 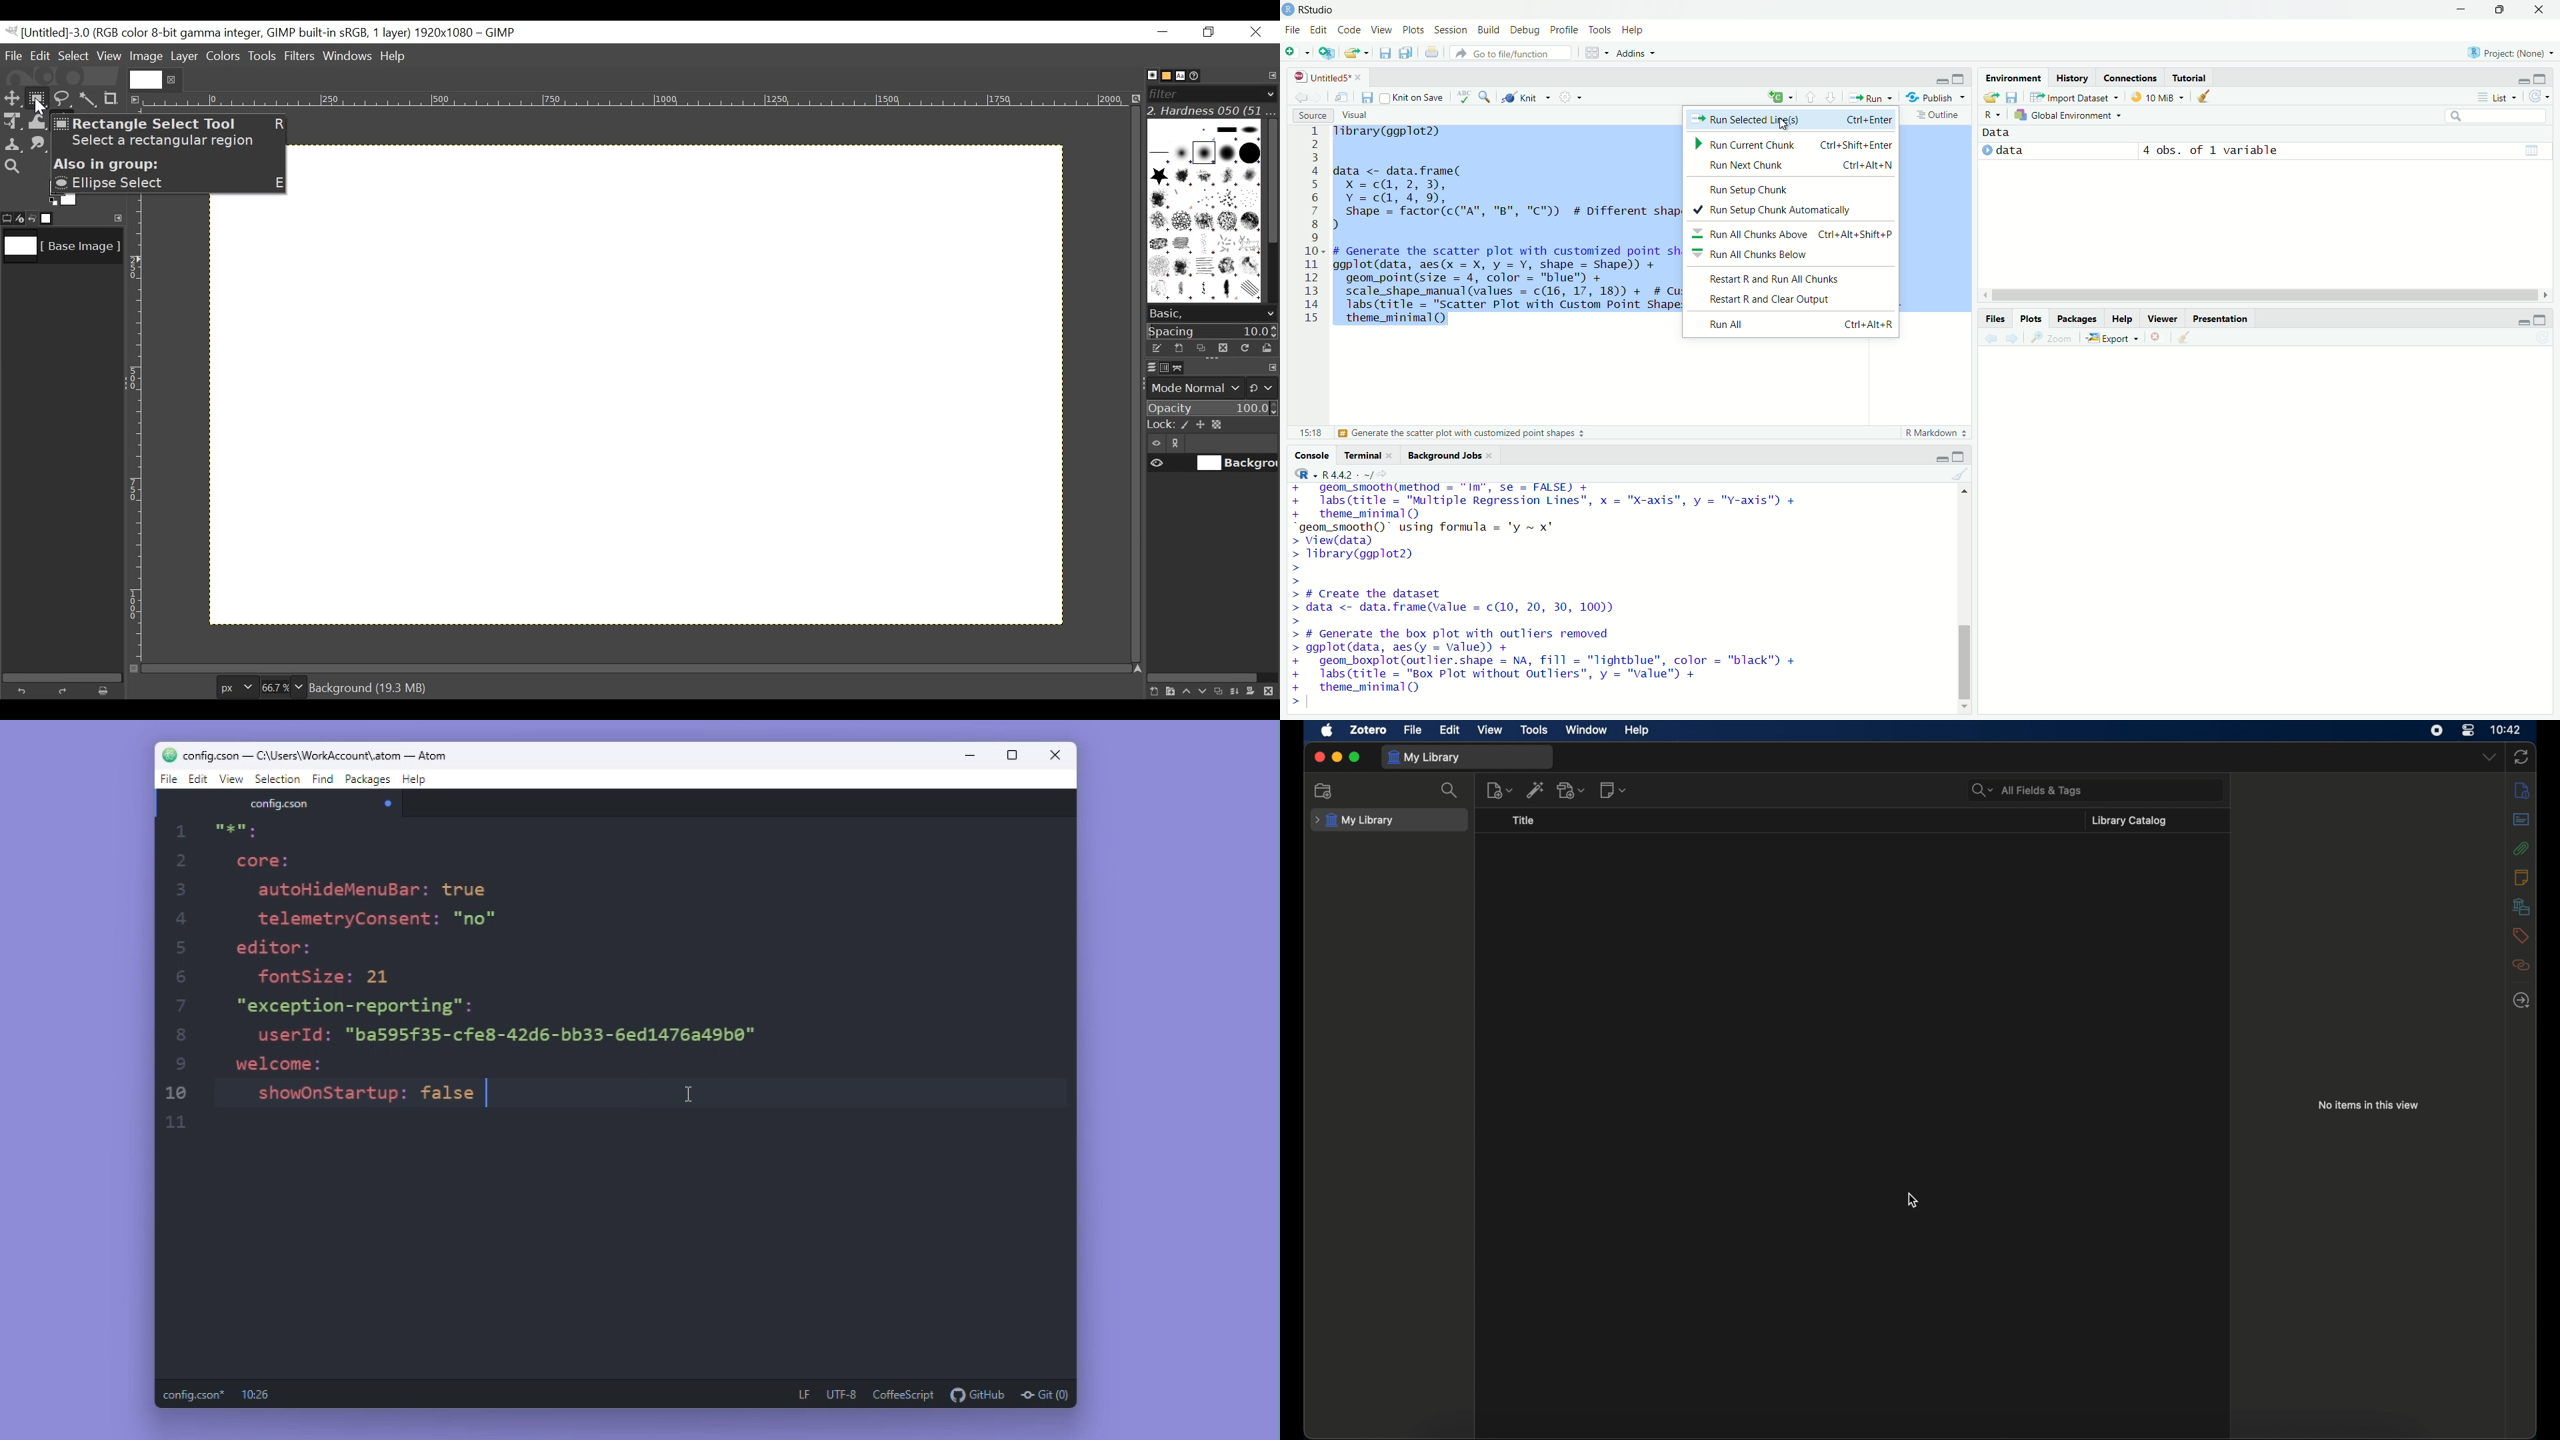 I want to click on Restart R and Clear Output, so click(x=1790, y=300).